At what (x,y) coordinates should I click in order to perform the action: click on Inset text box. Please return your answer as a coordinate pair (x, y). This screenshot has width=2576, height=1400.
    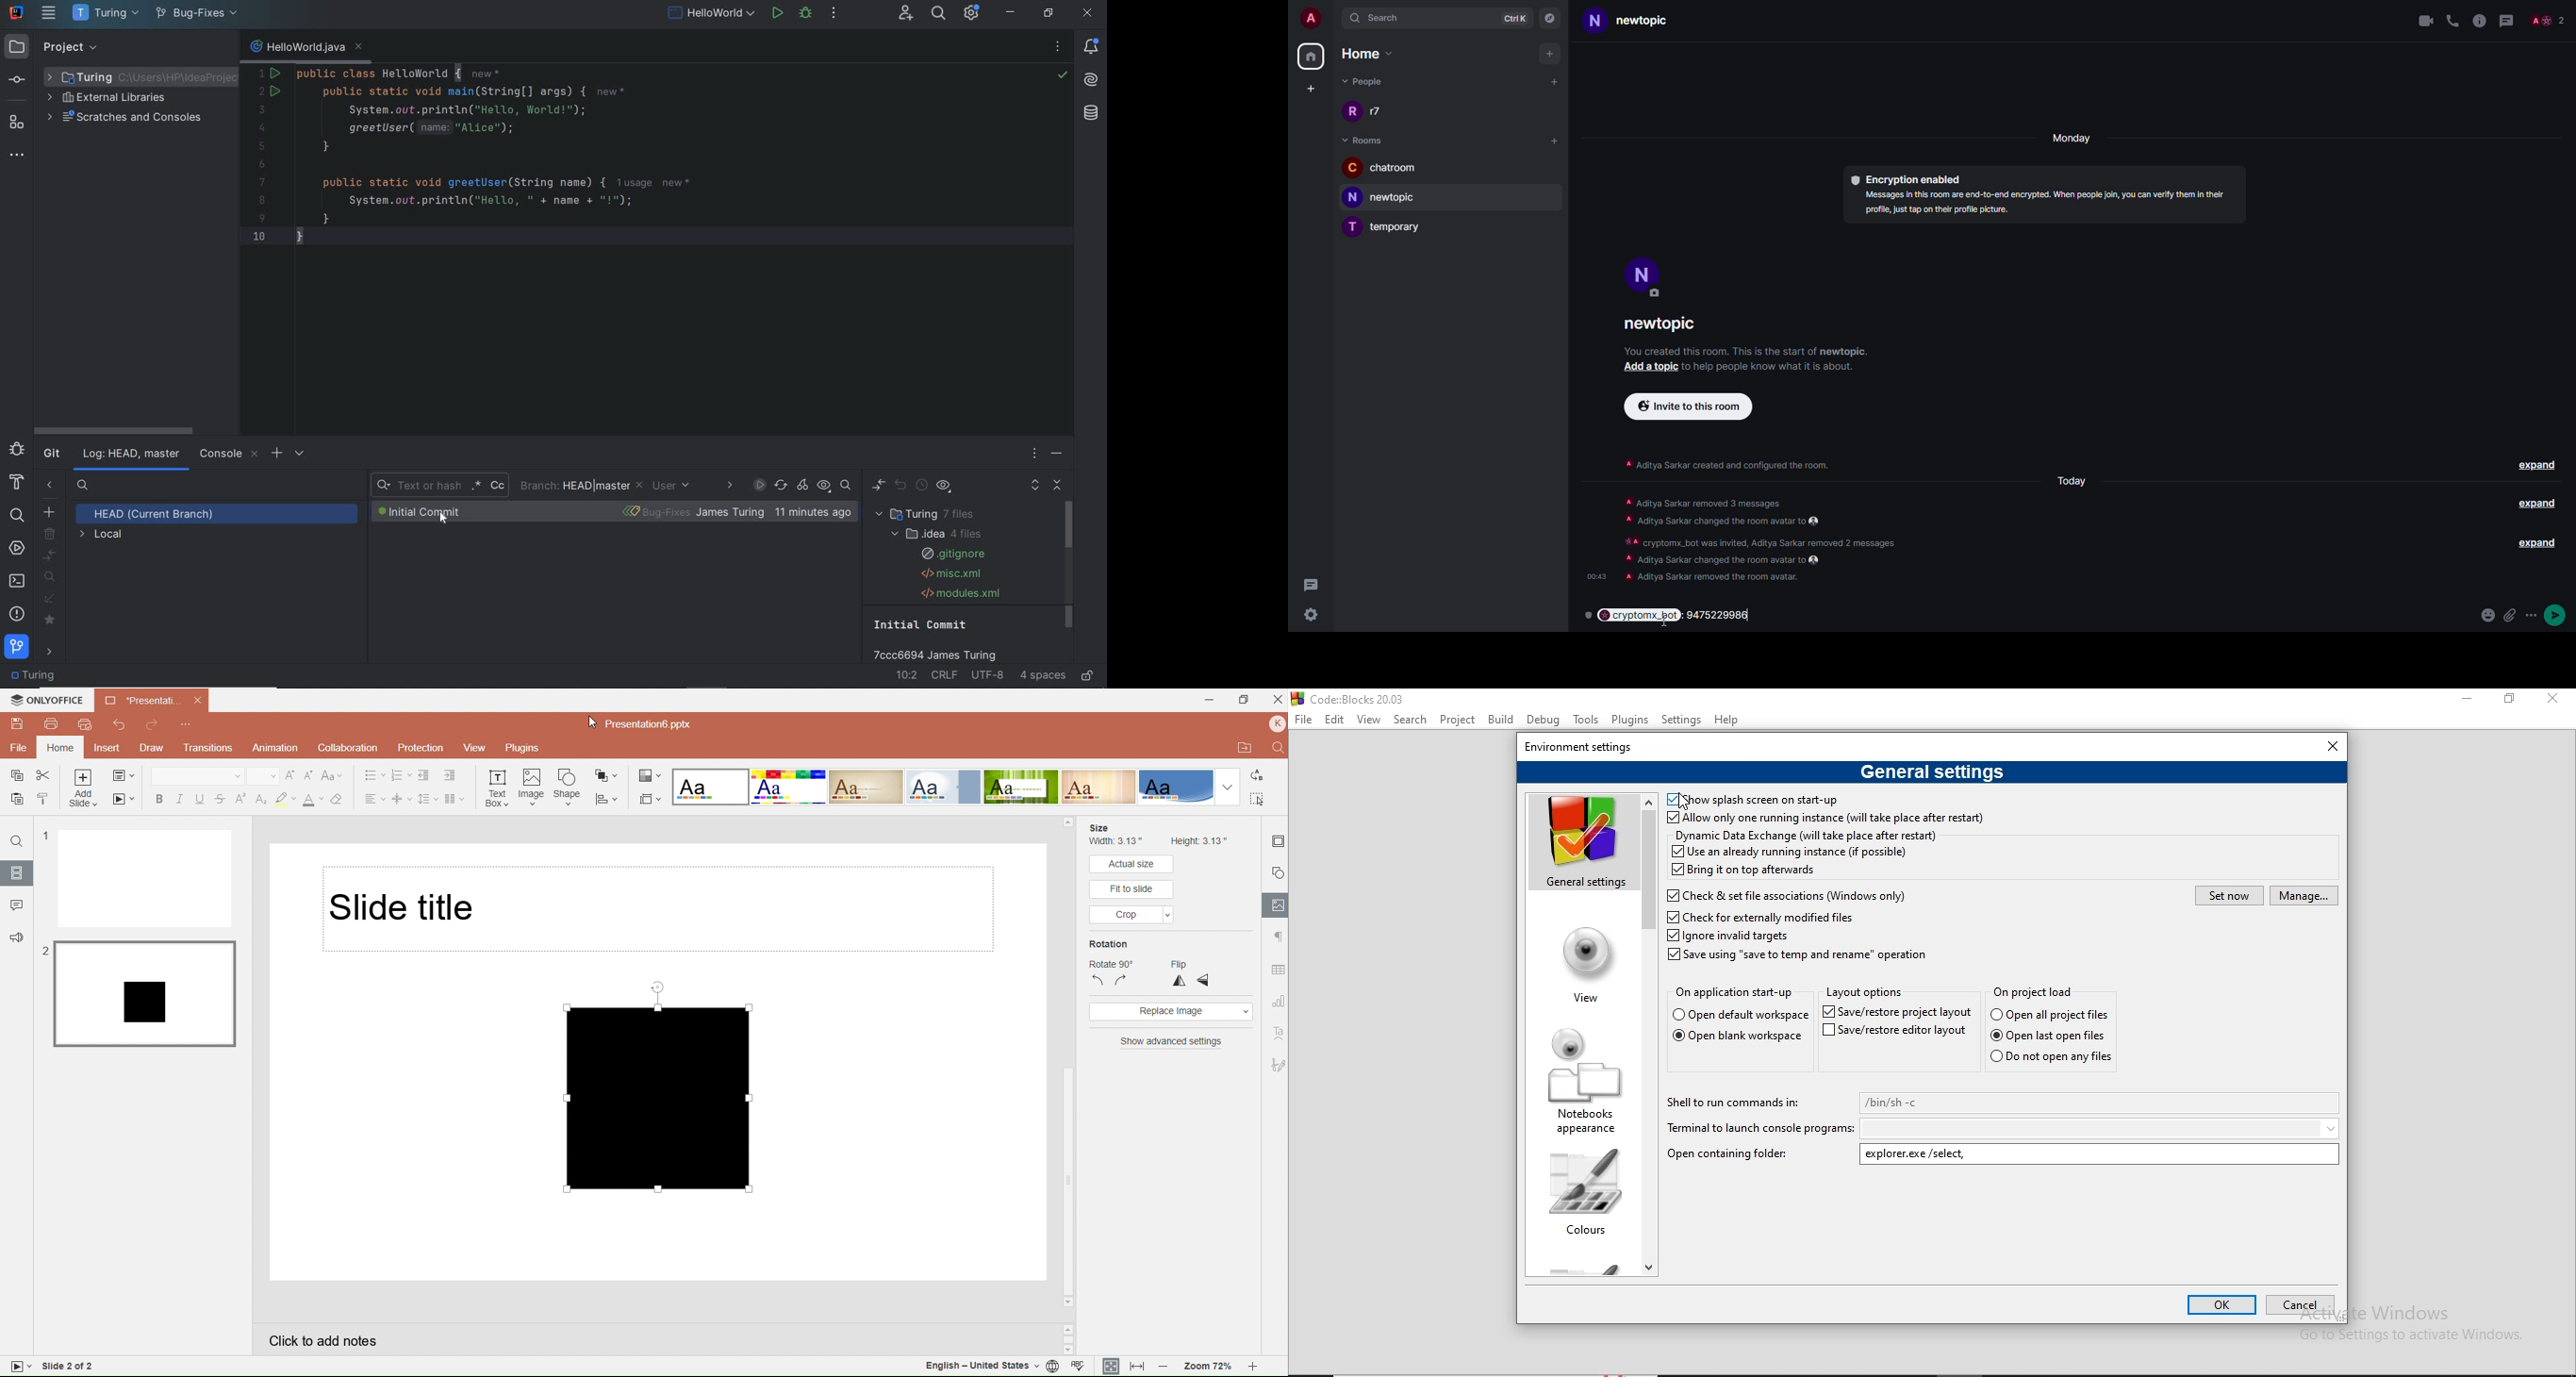
    Looking at the image, I should click on (496, 787).